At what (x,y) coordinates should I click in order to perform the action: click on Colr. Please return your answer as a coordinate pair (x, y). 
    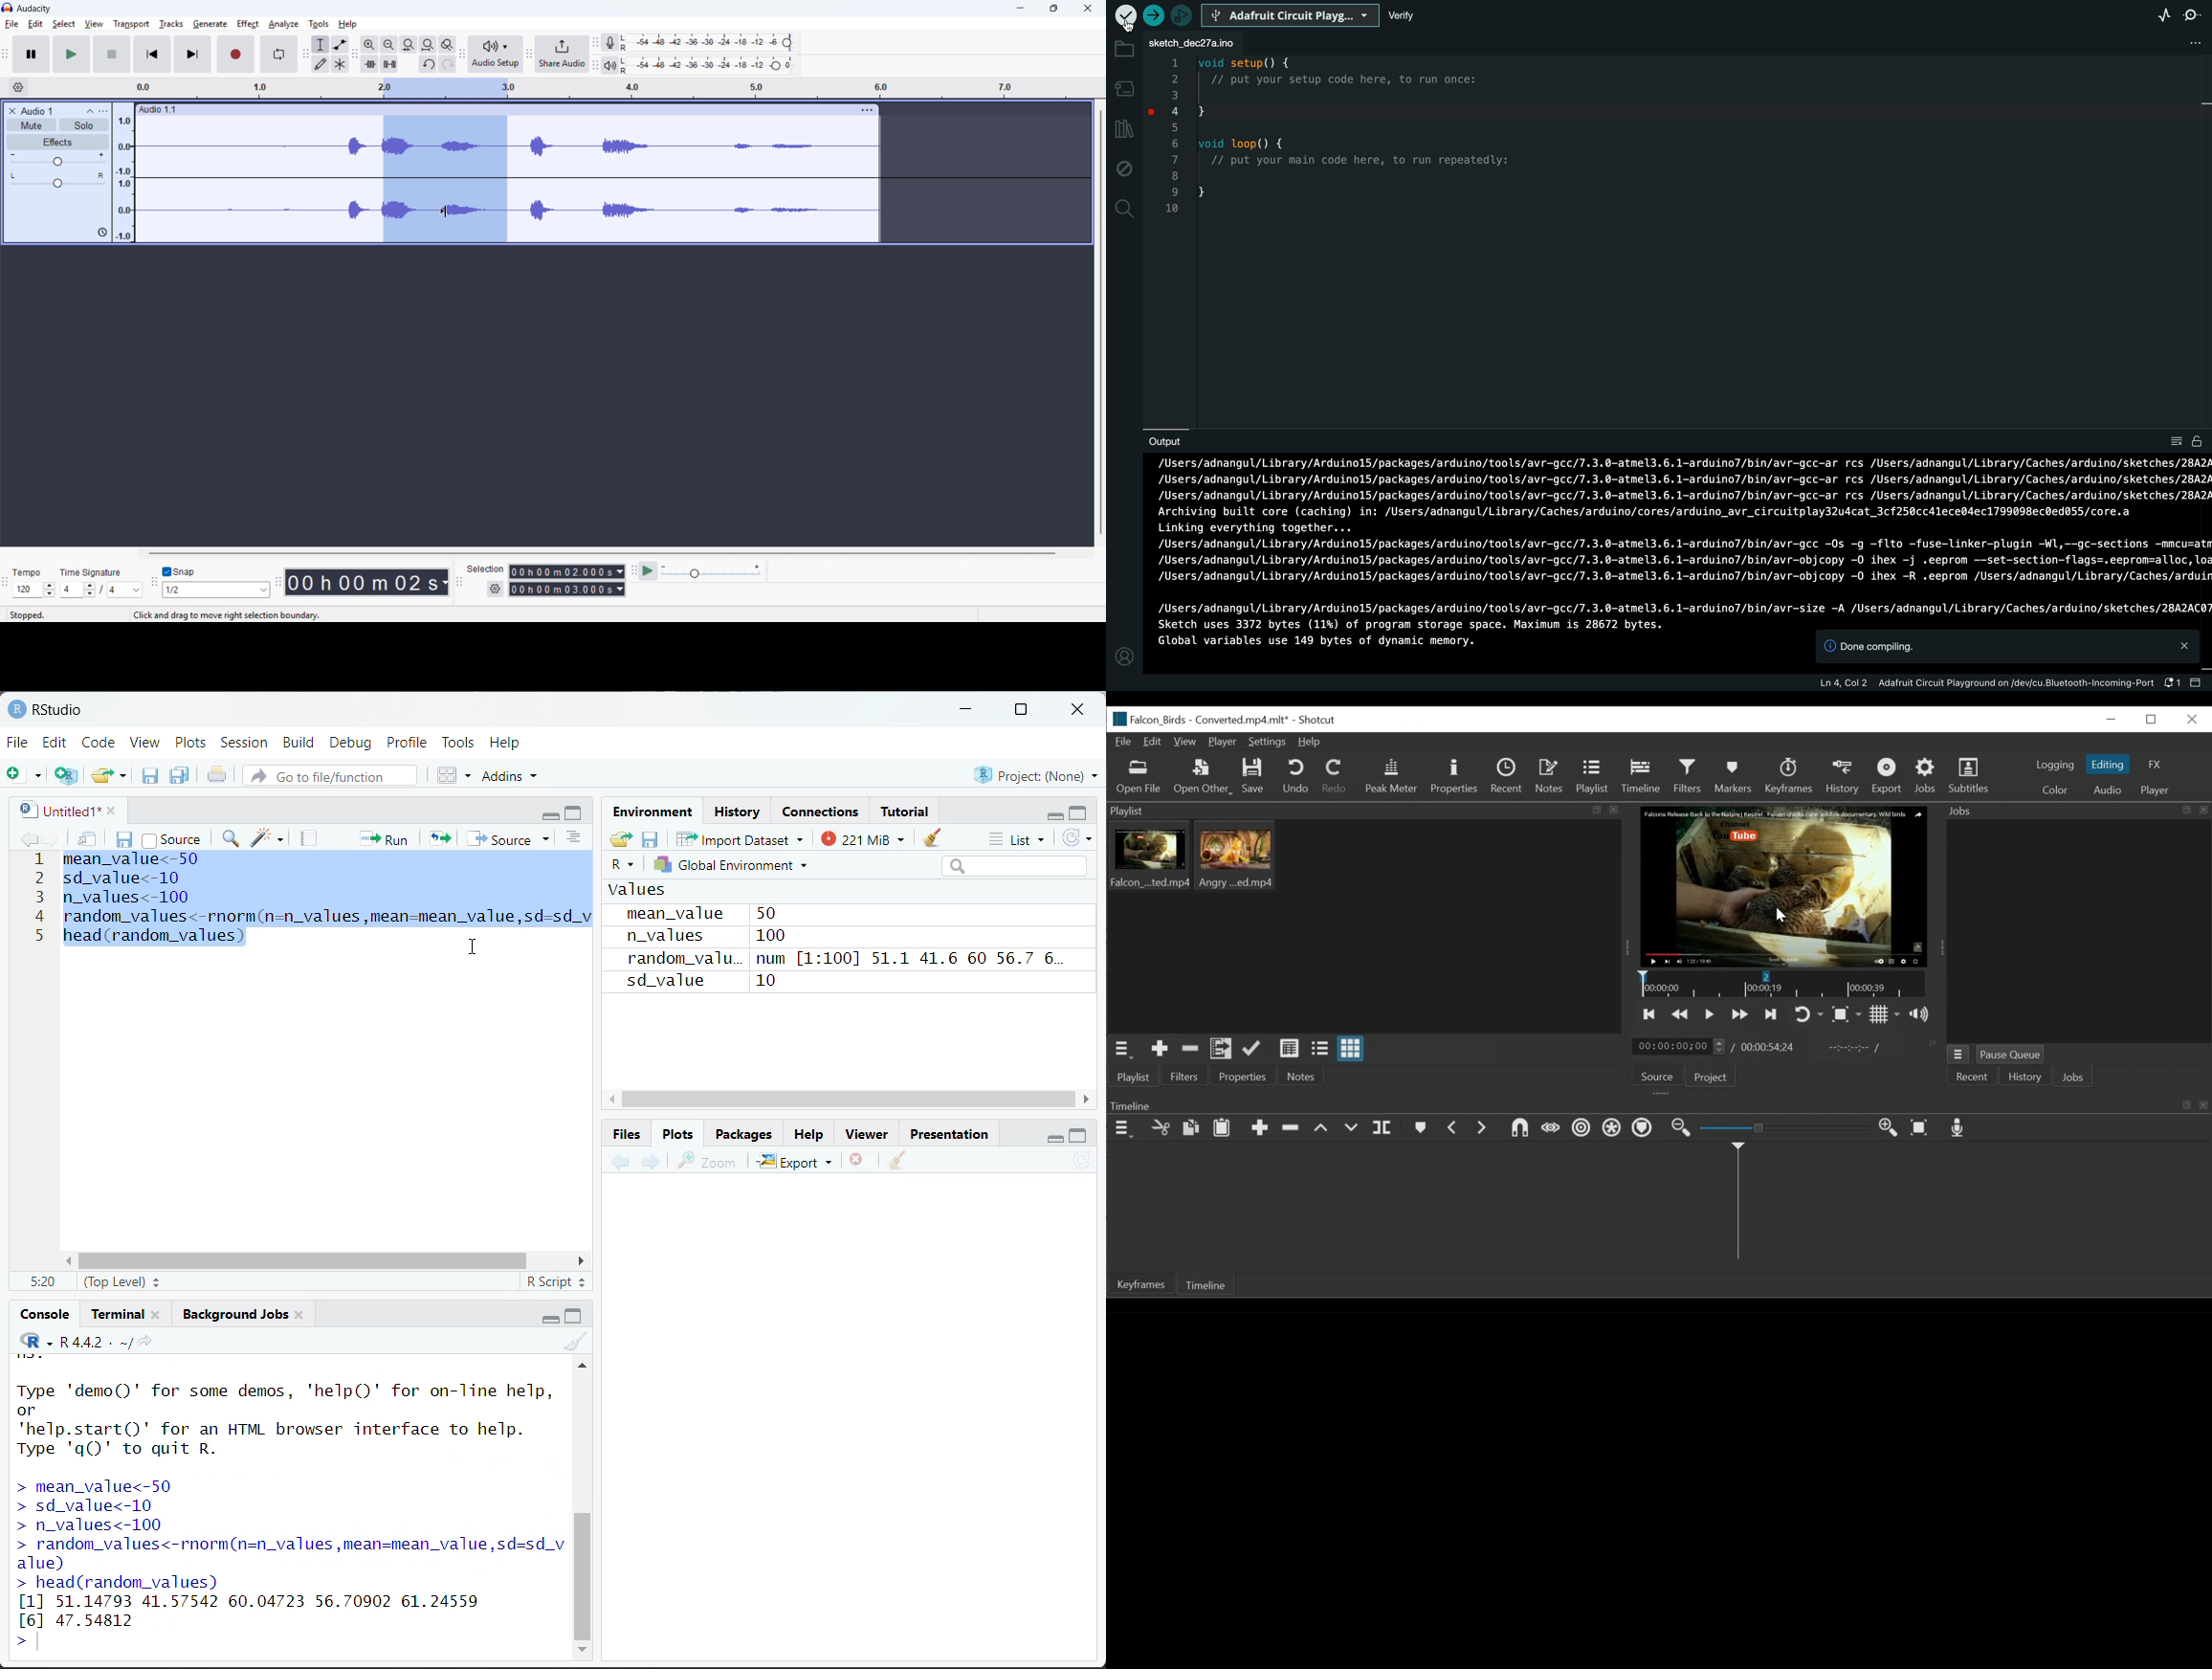
    Looking at the image, I should click on (2056, 789).